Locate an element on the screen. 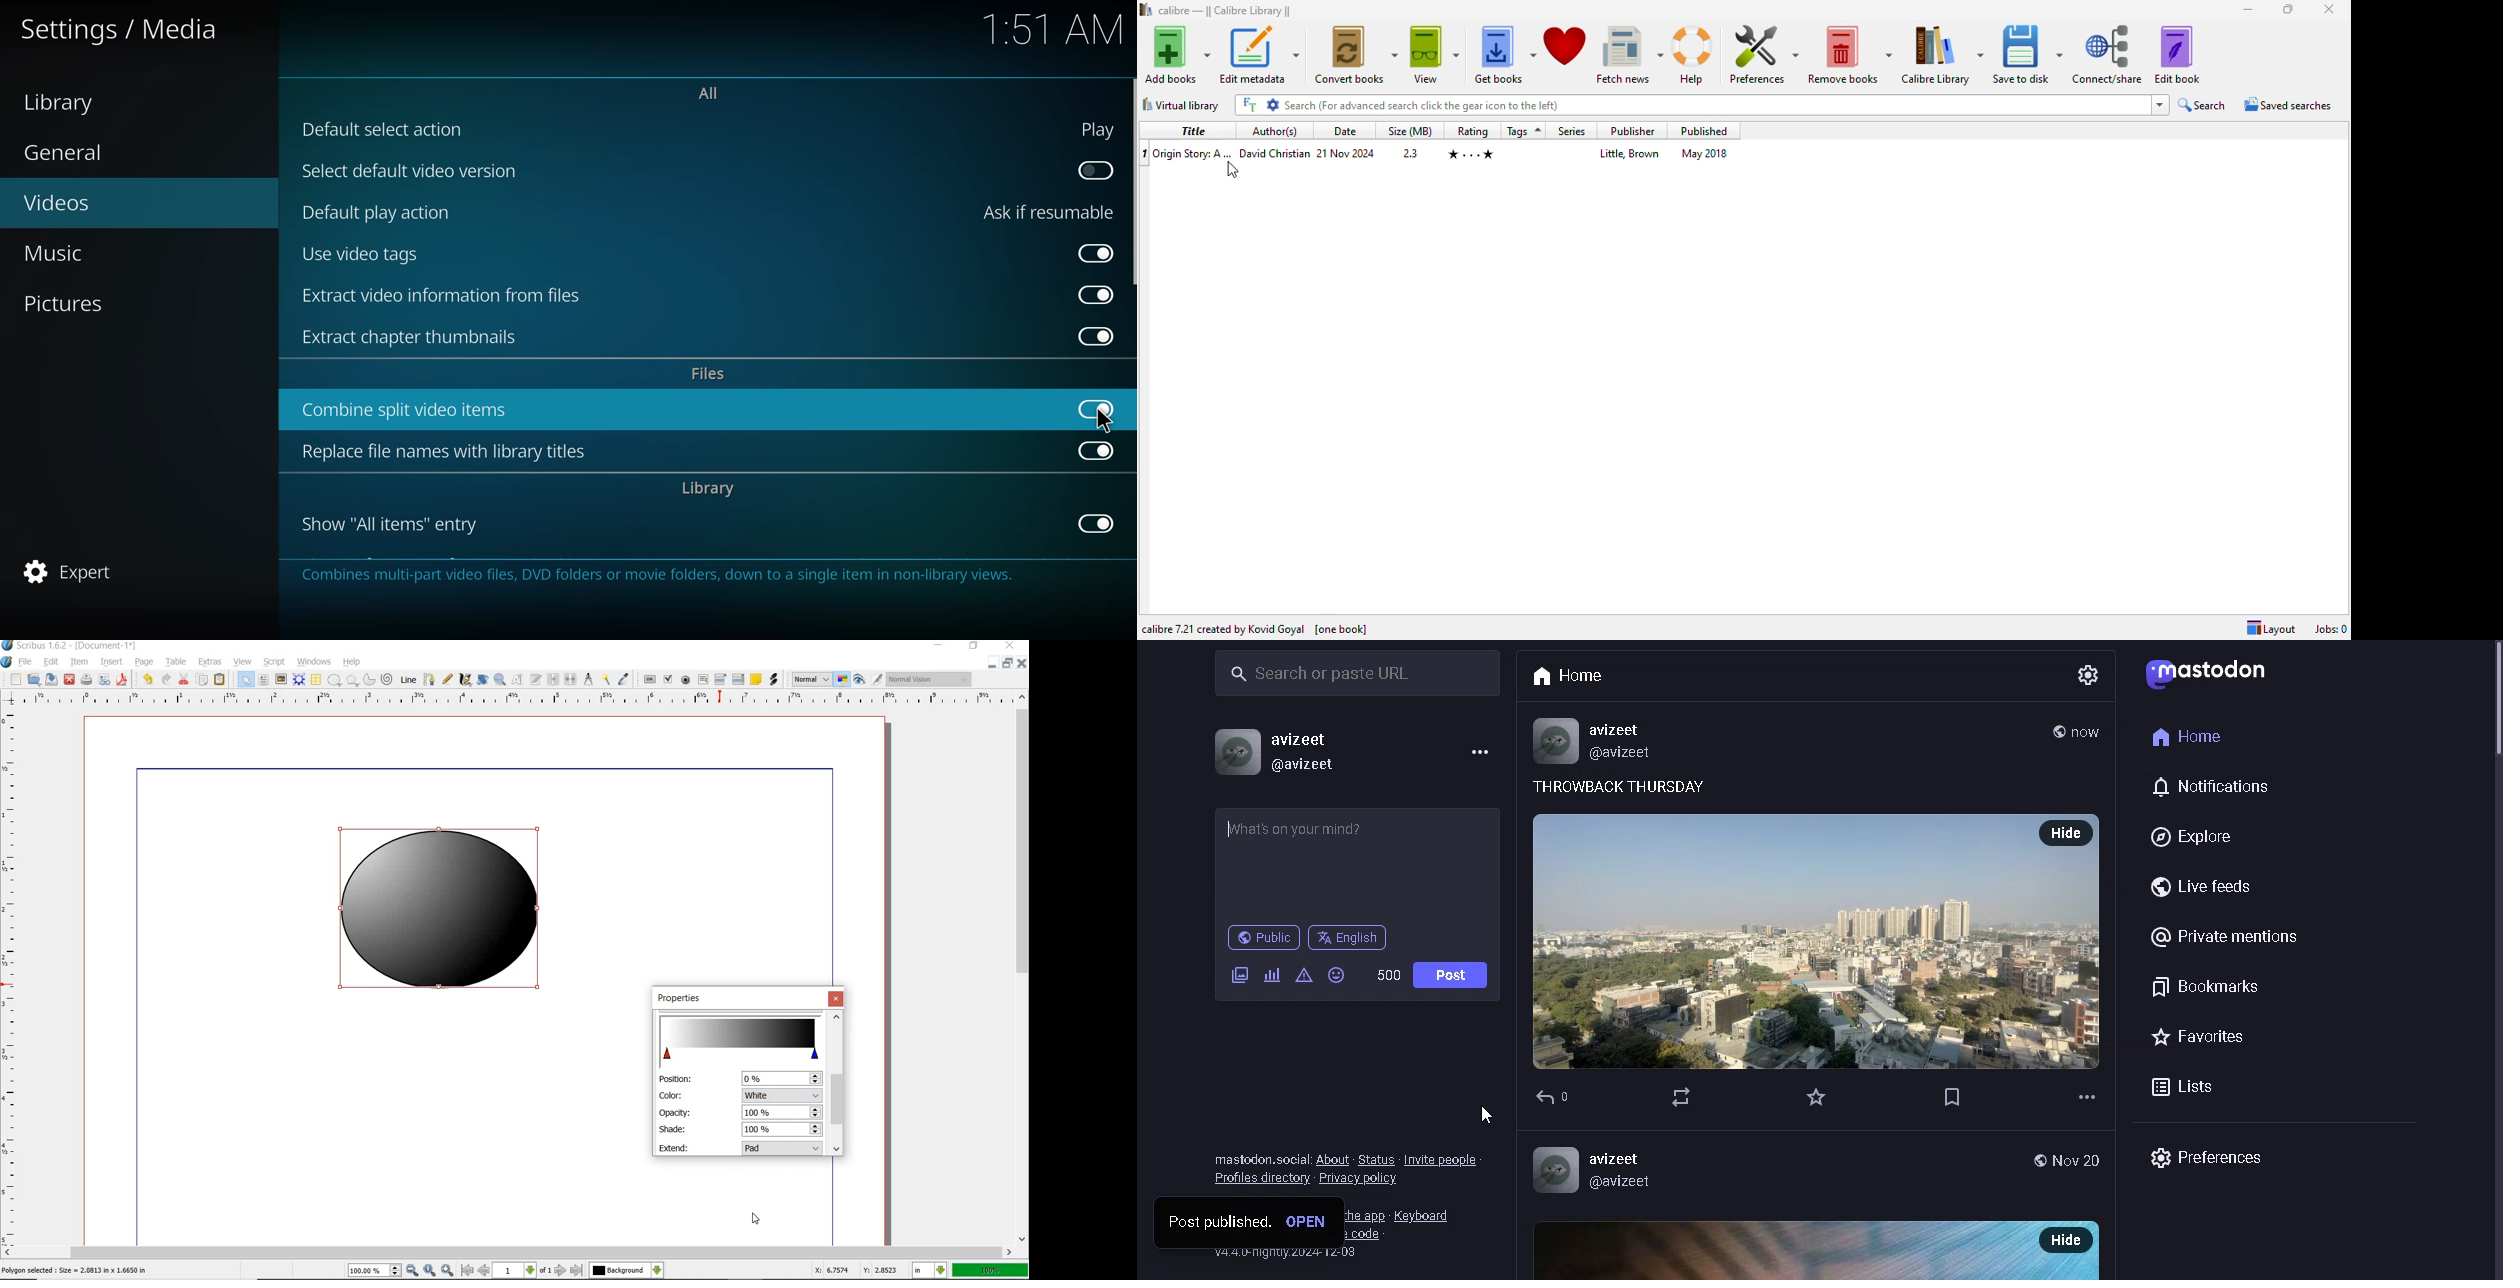 The height and width of the screenshot is (1288, 2520). info is located at coordinates (665, 576).